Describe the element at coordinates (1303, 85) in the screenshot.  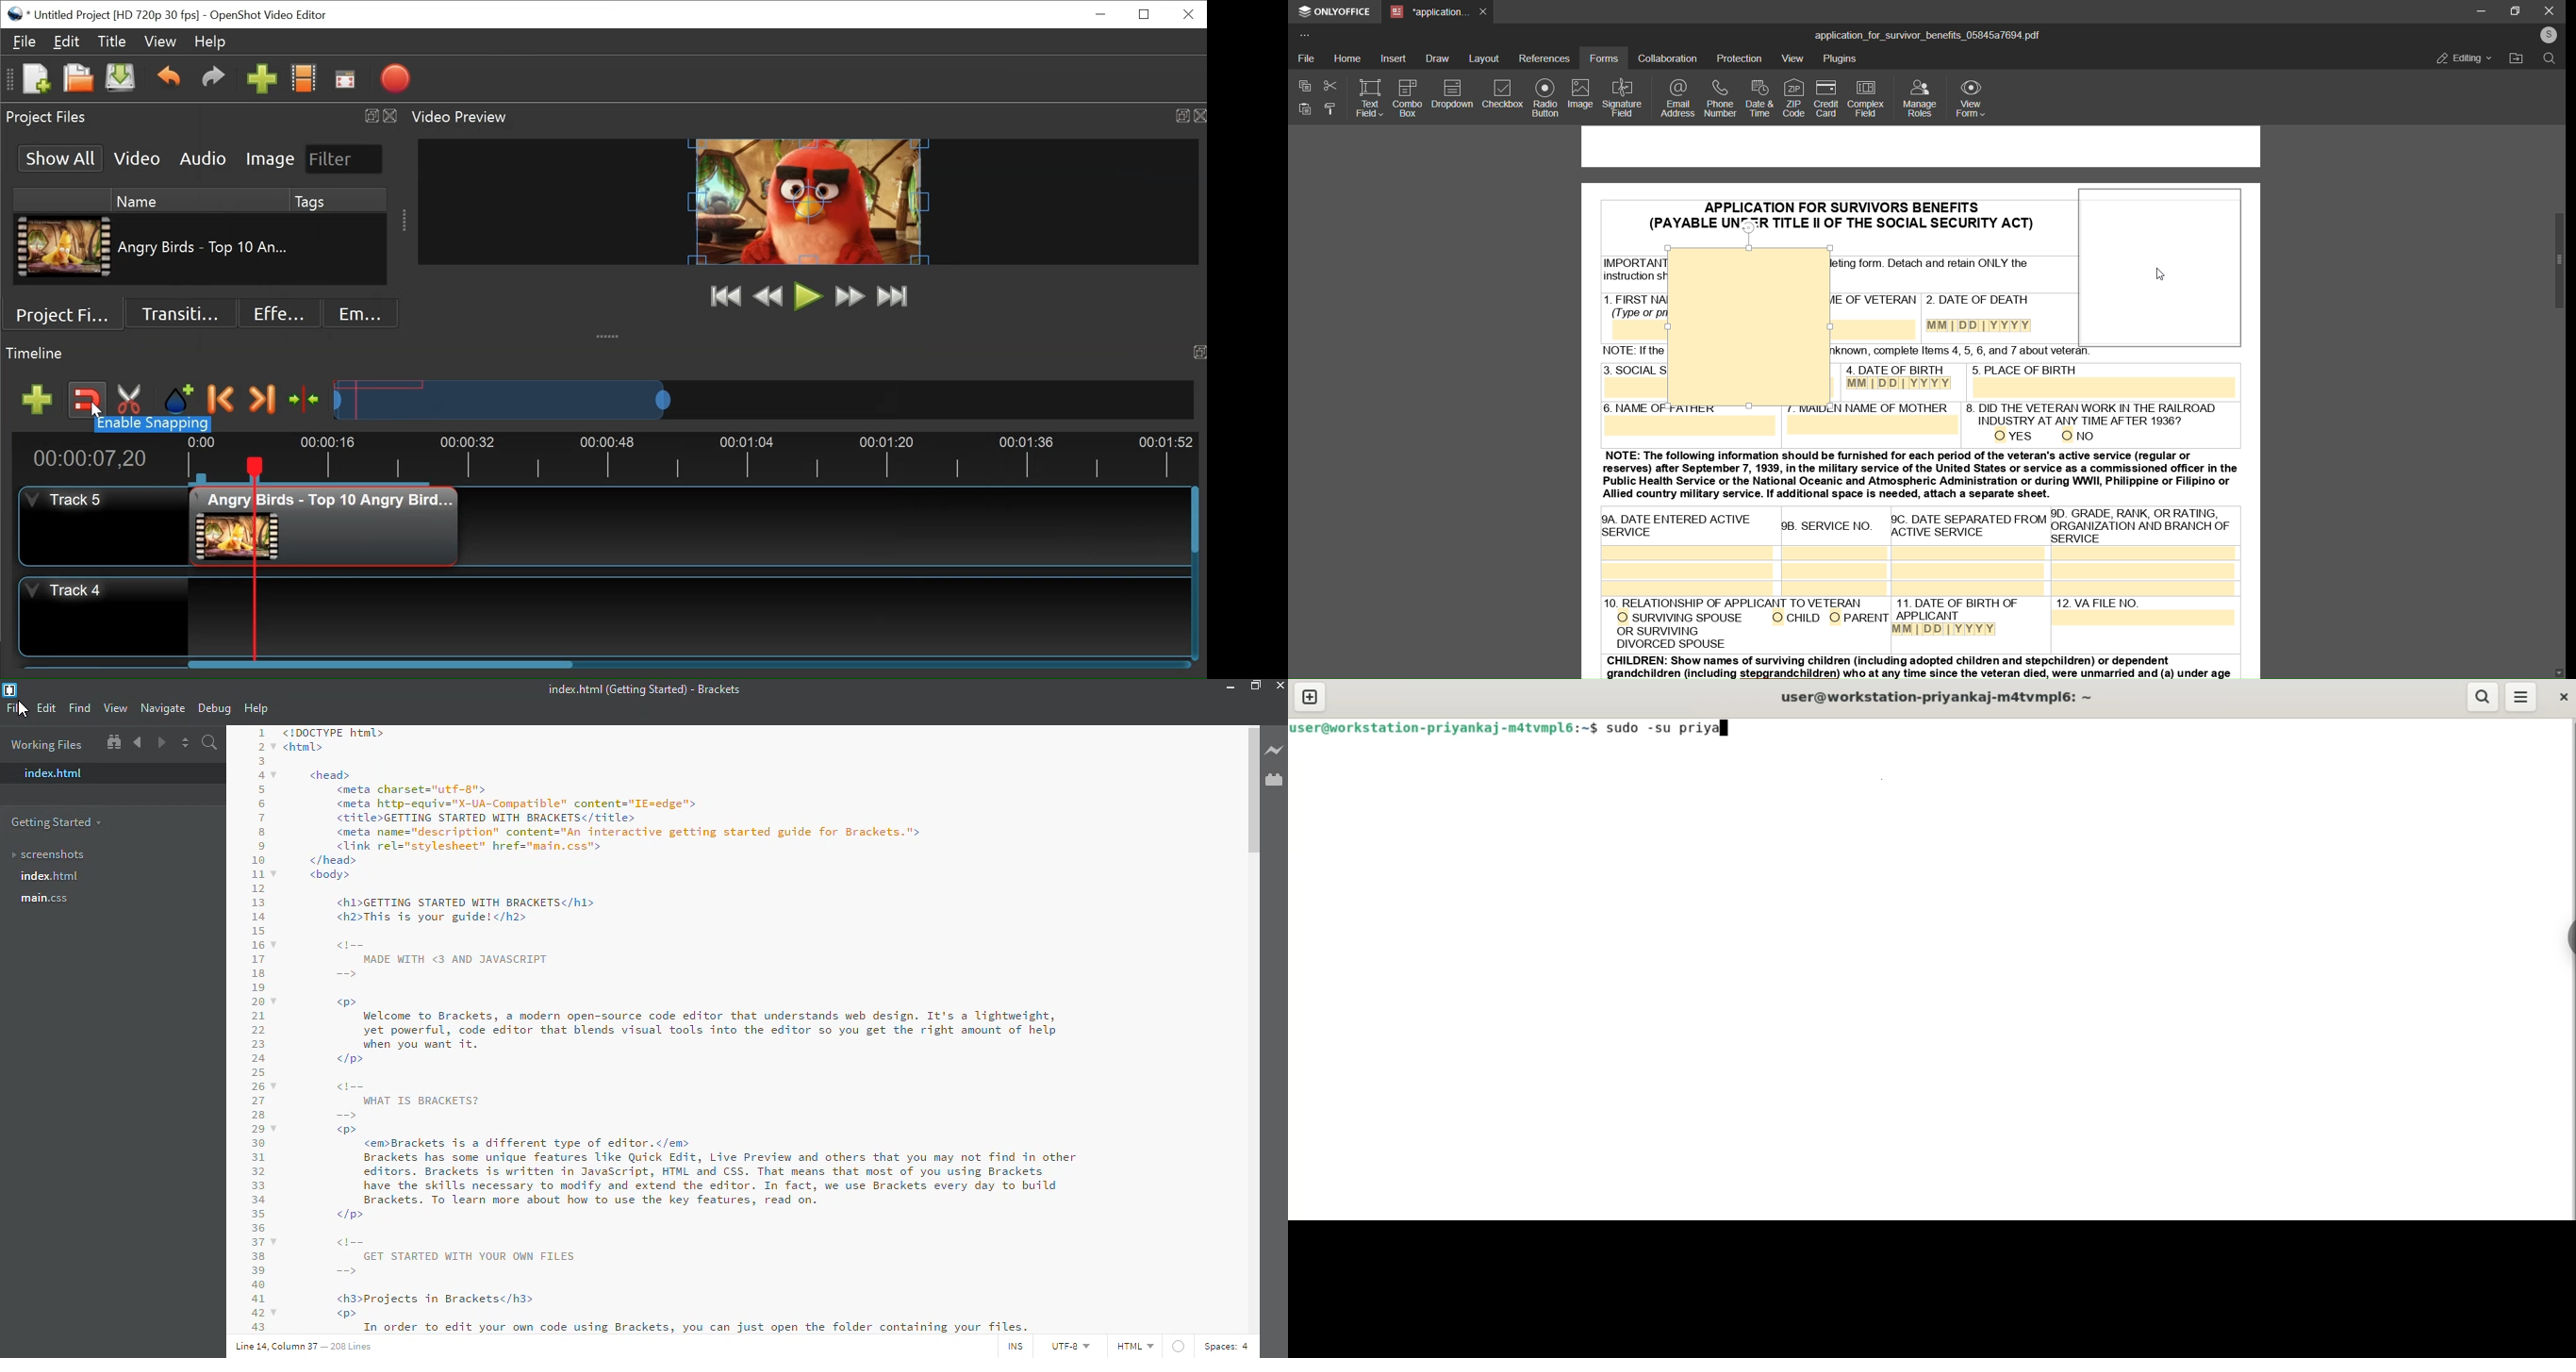
I see `copy` at that location.